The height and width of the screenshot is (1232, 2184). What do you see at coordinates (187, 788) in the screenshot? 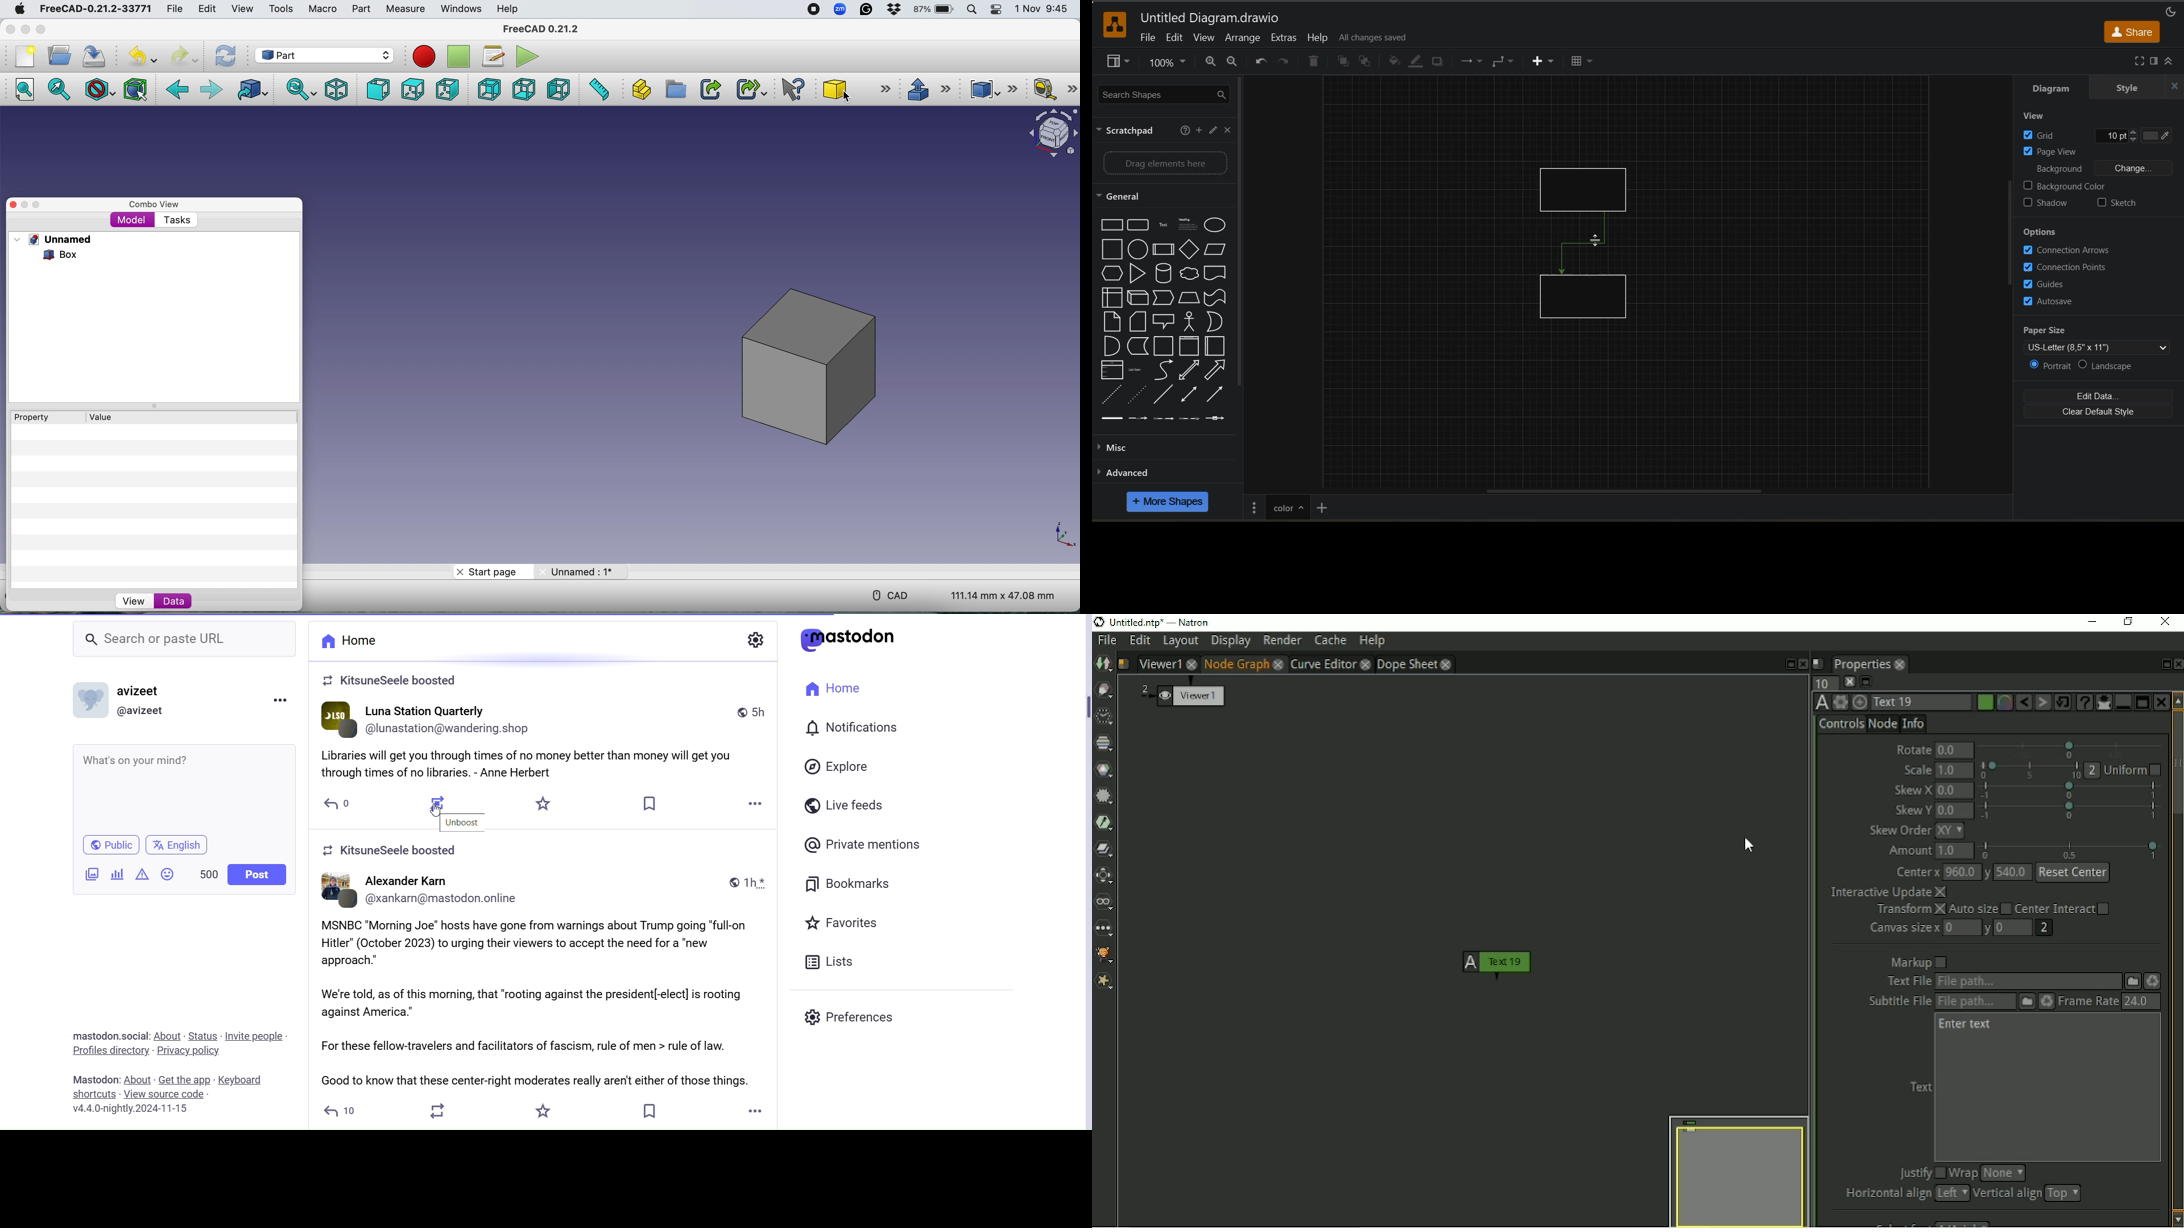
I see `What's on your Mind` at bounding box center [187, 788].